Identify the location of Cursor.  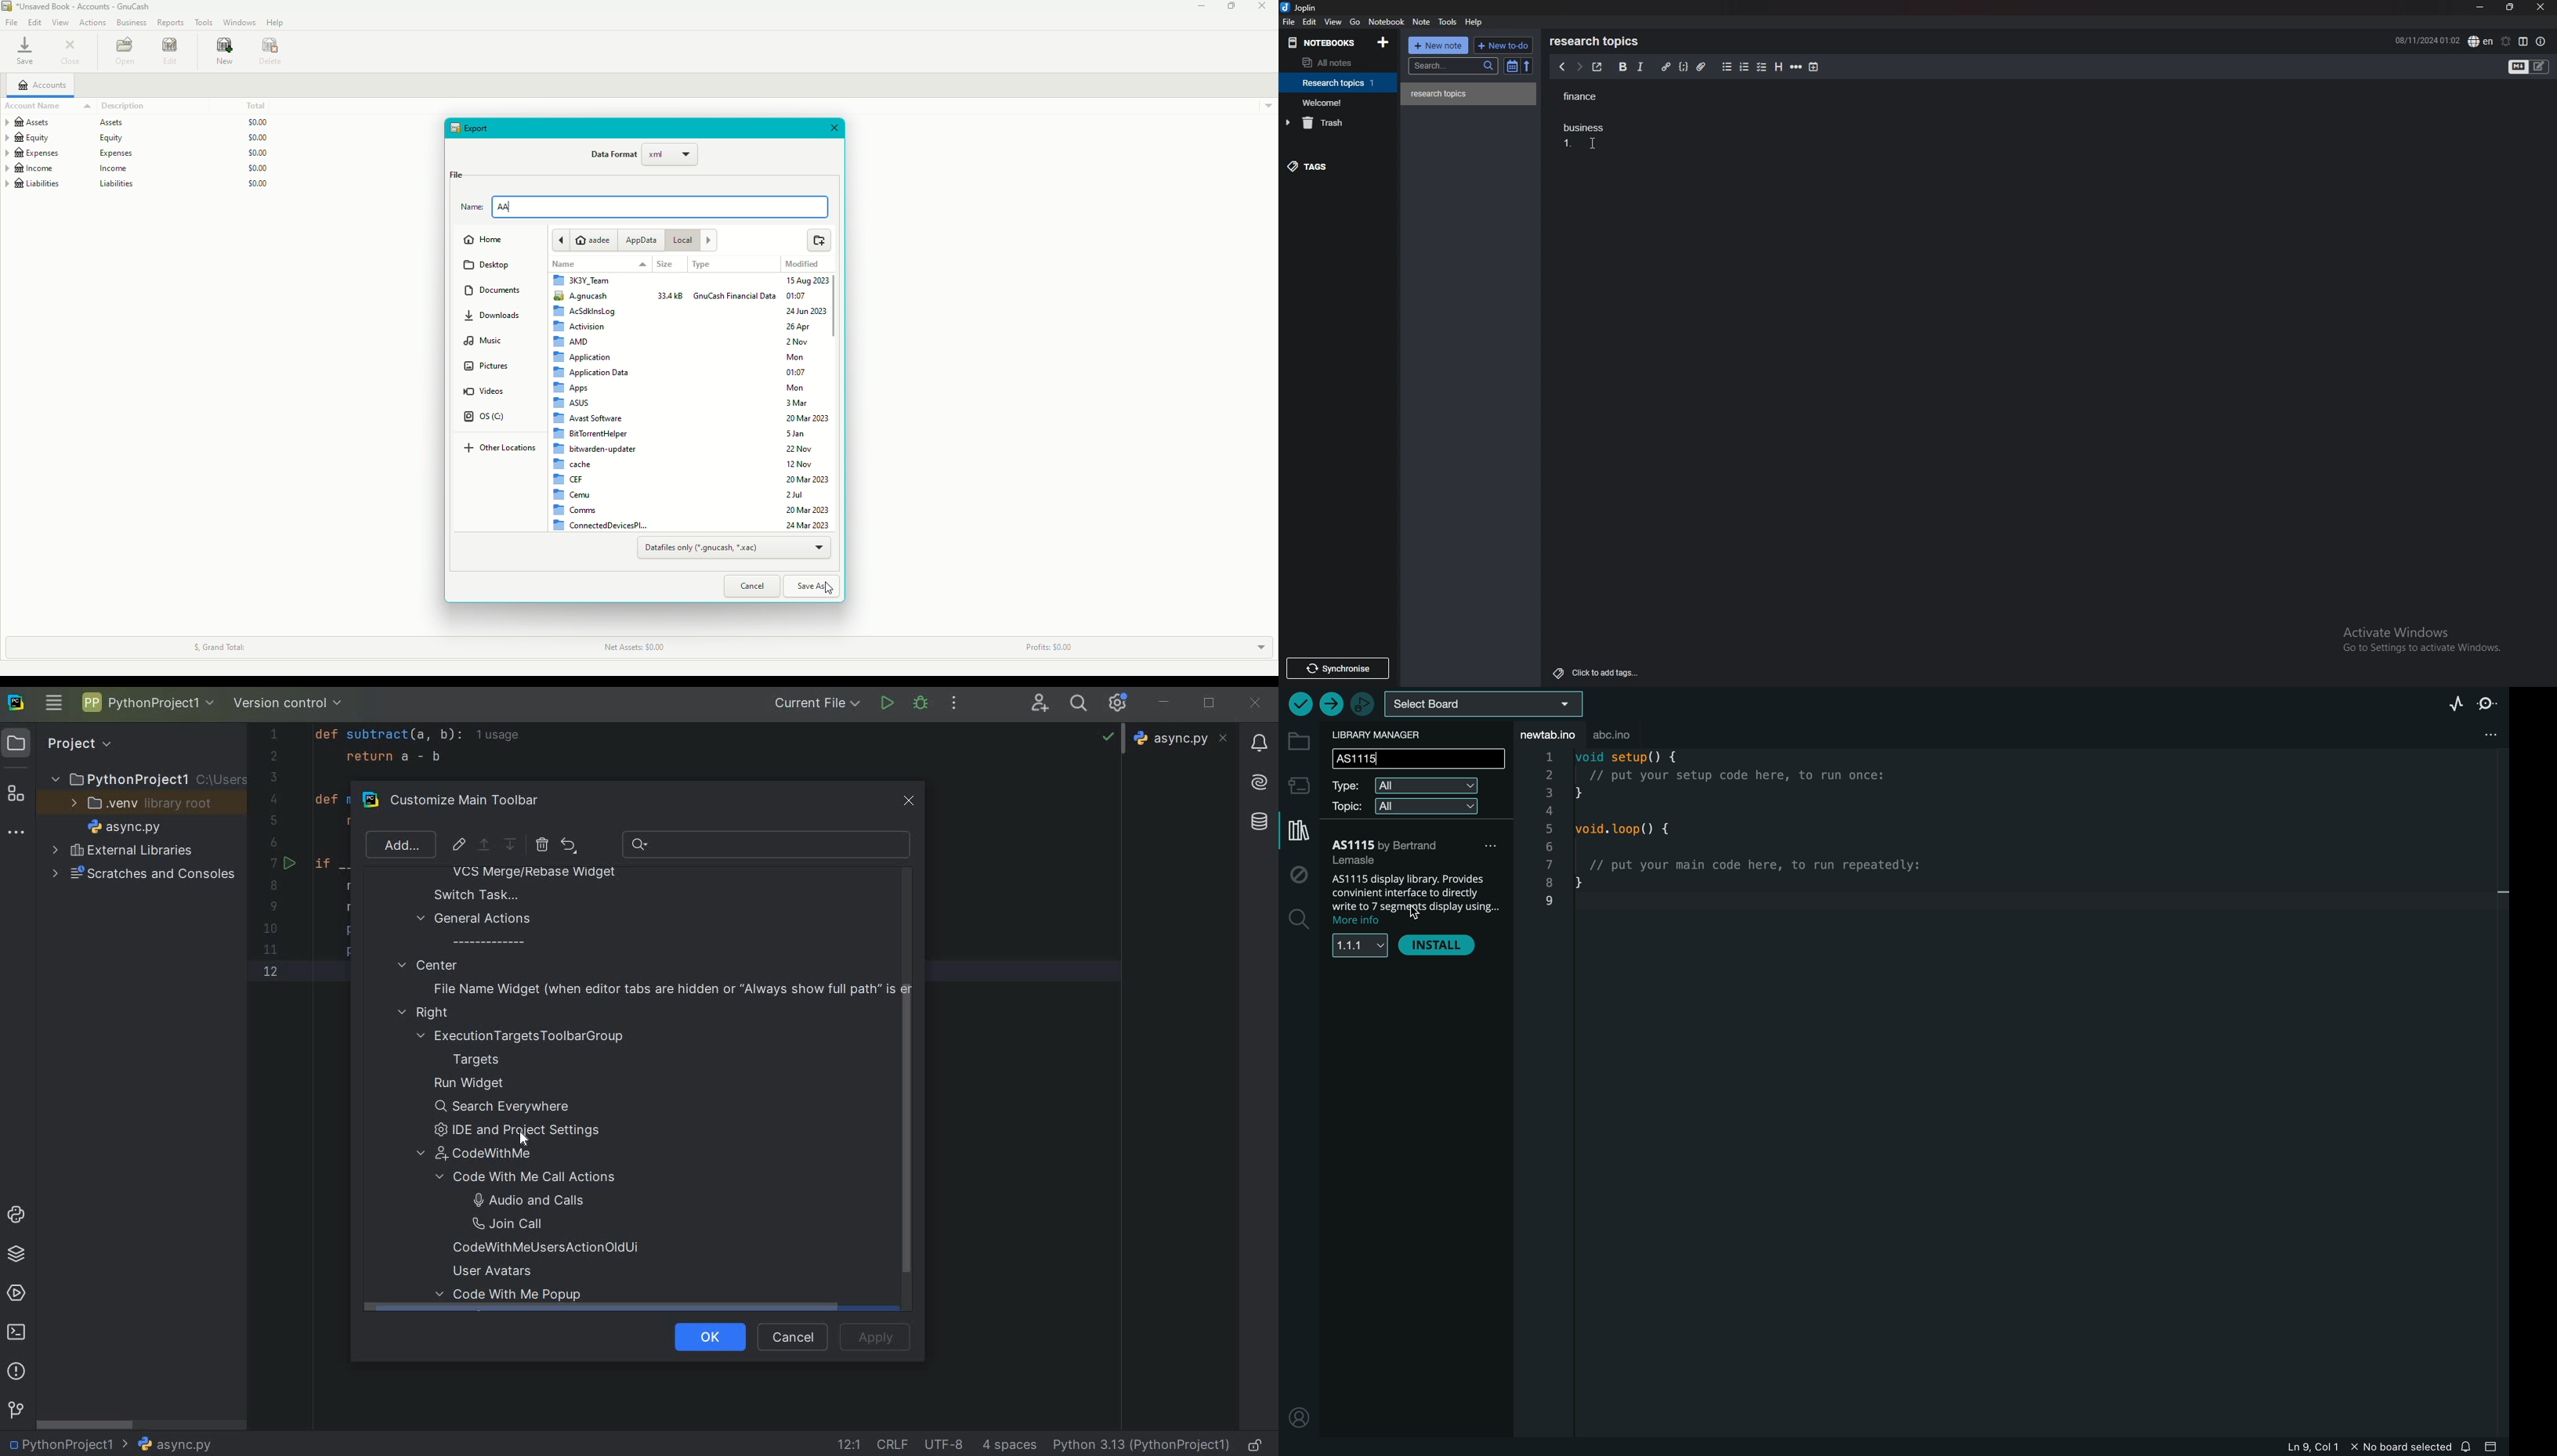
(832, 588).